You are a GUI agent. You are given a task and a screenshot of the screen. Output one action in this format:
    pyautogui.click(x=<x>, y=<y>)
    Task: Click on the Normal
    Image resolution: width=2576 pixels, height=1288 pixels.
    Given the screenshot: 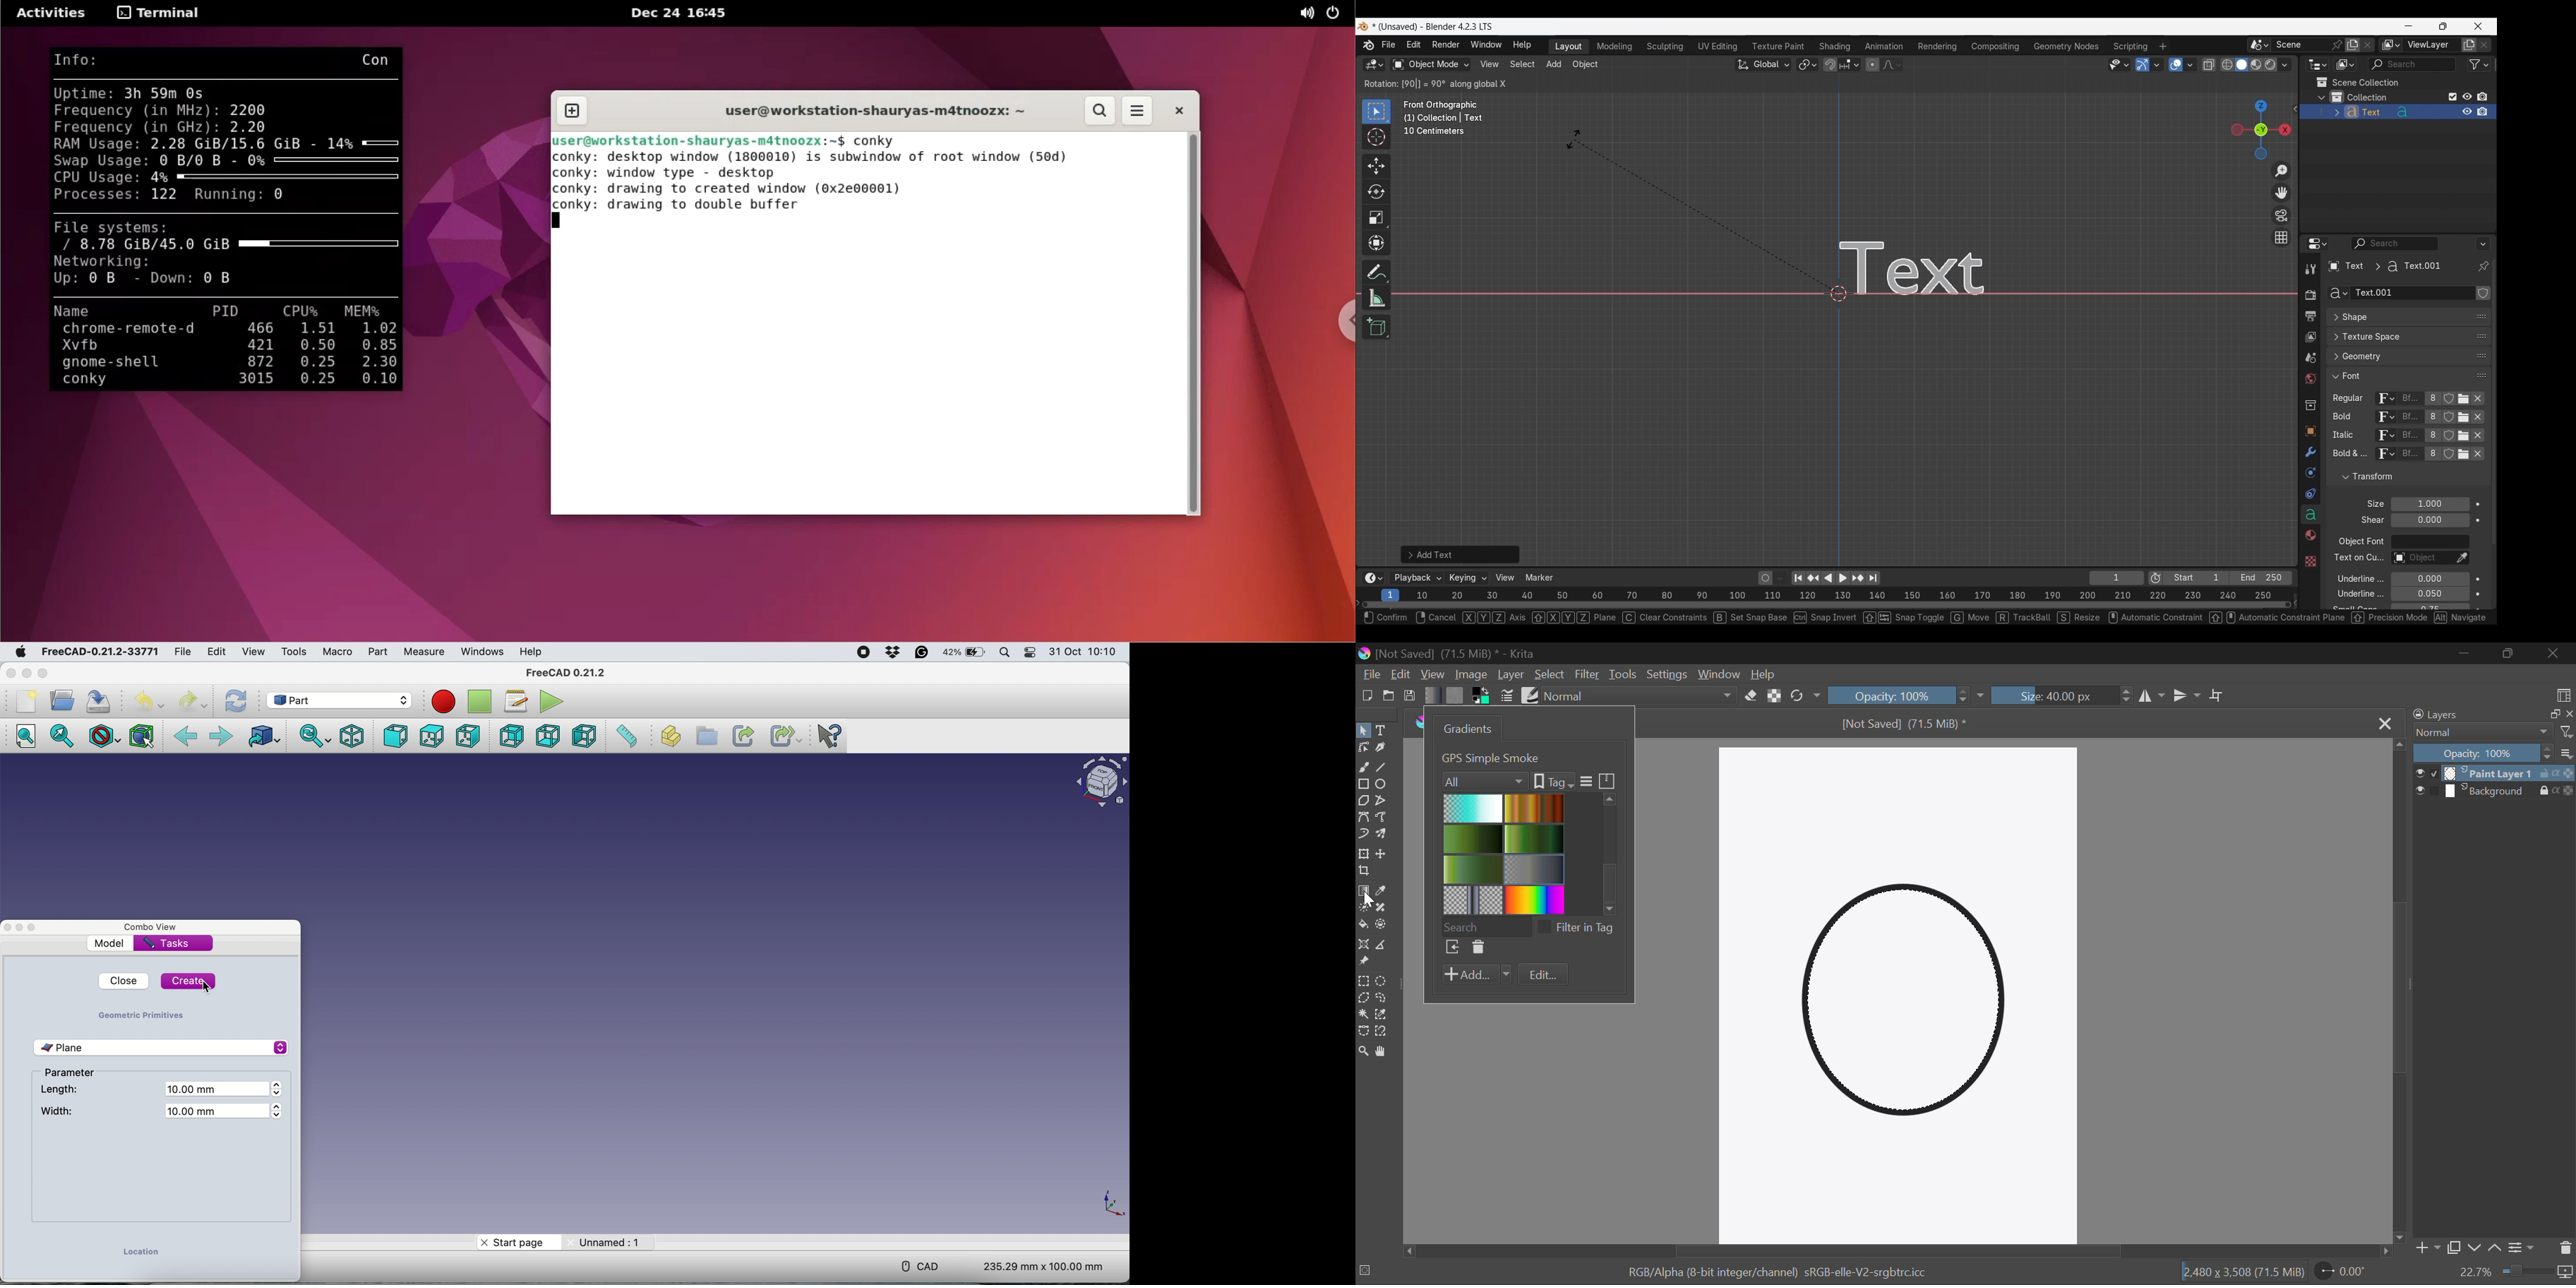 What is the action you would take?
    pyautogui.click(x=2483, y=733)
    